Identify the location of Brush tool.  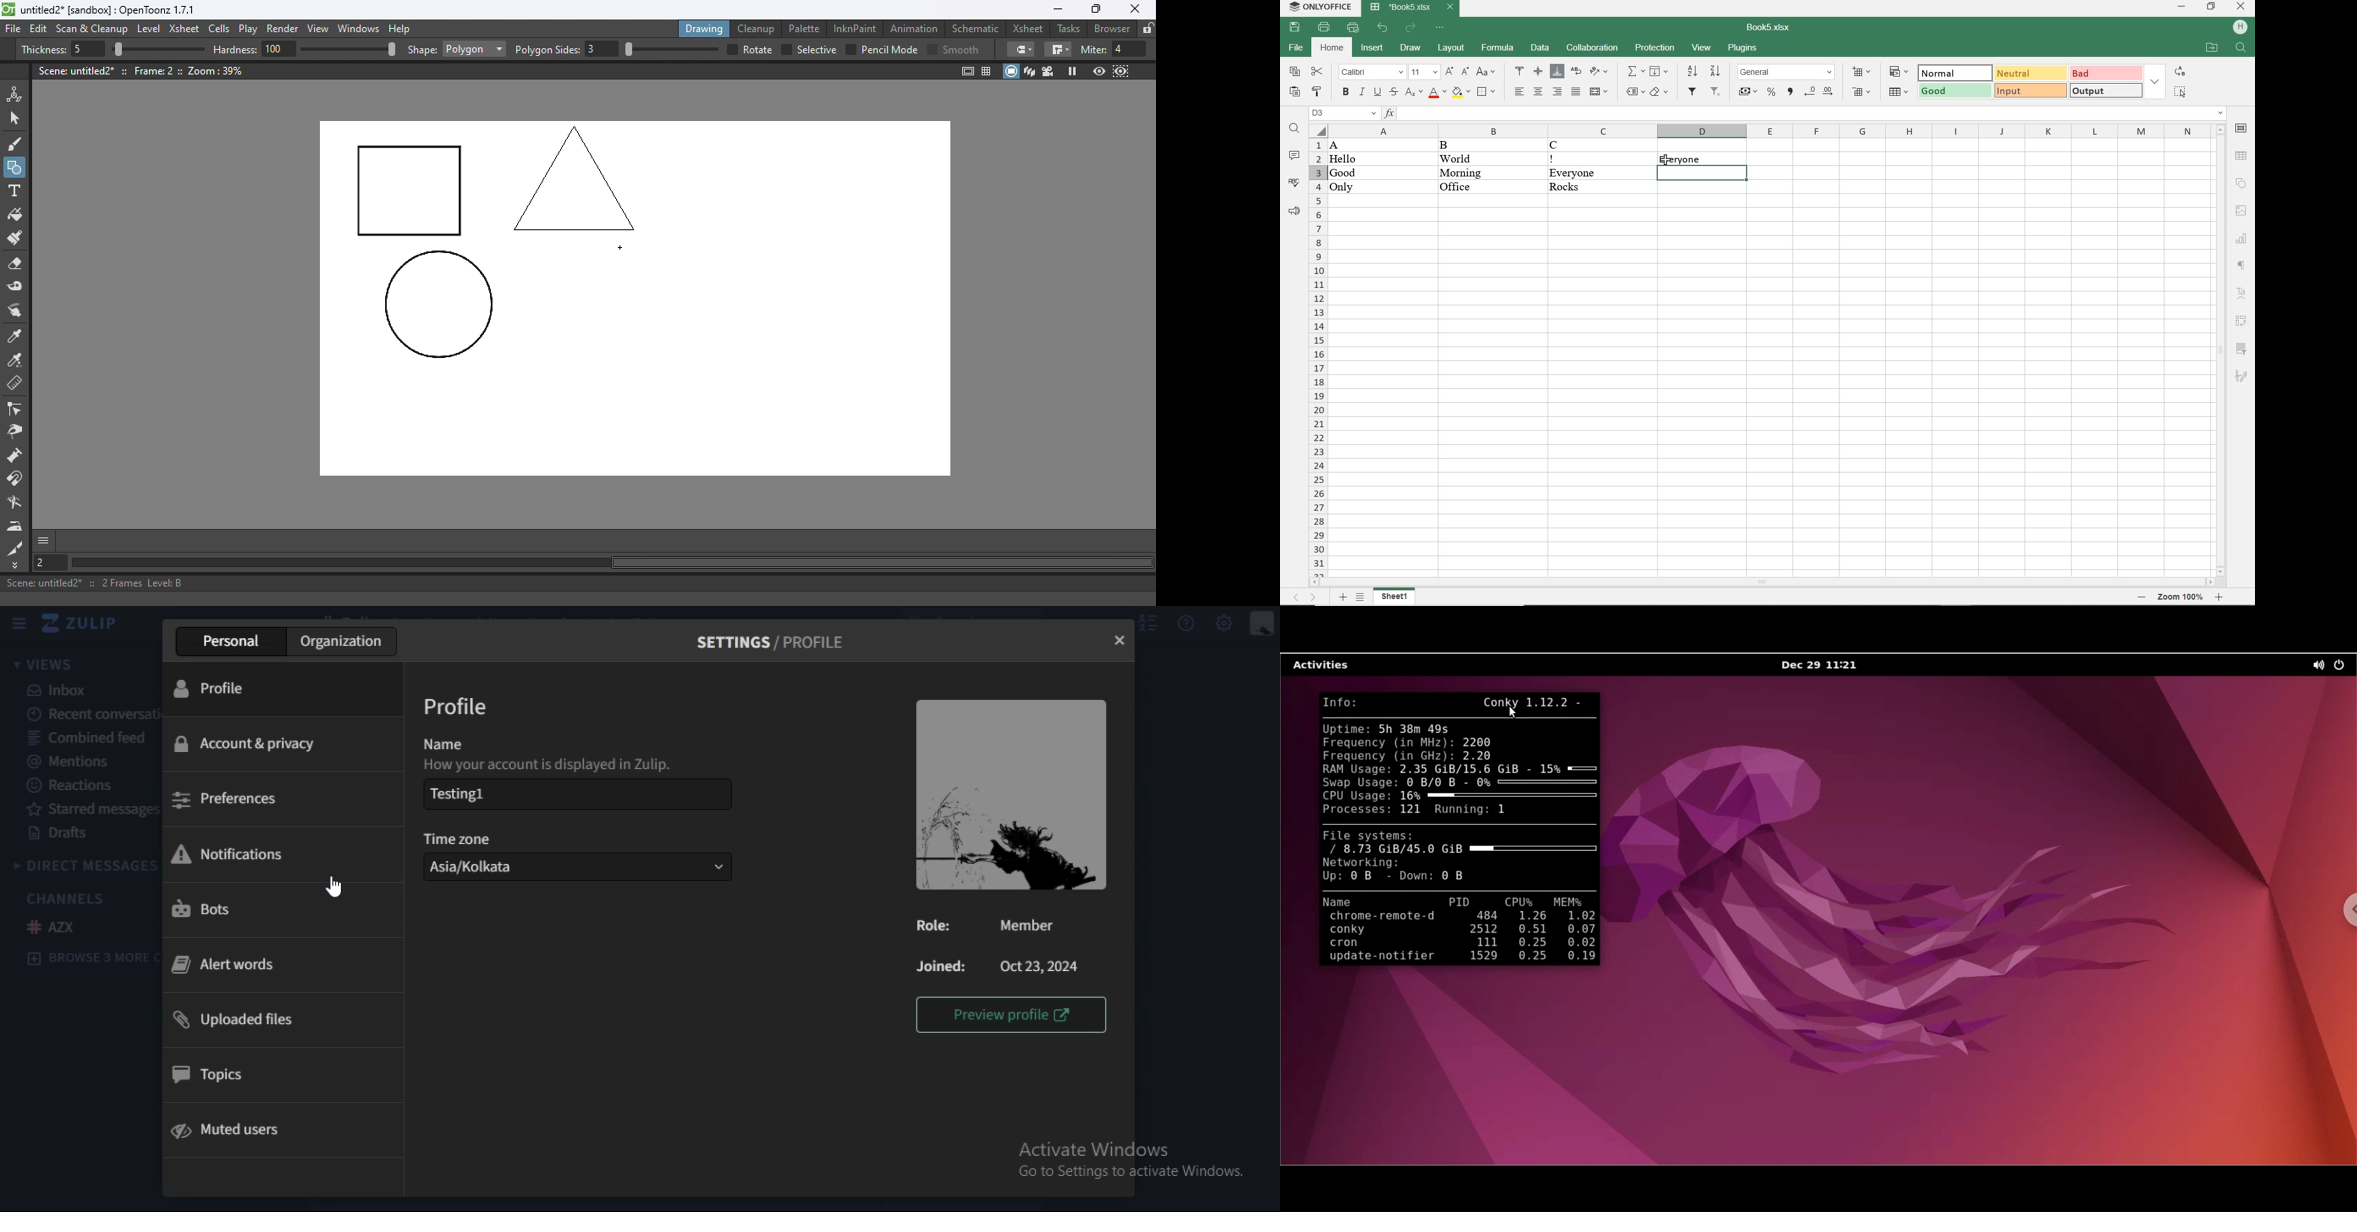
(19, 143).